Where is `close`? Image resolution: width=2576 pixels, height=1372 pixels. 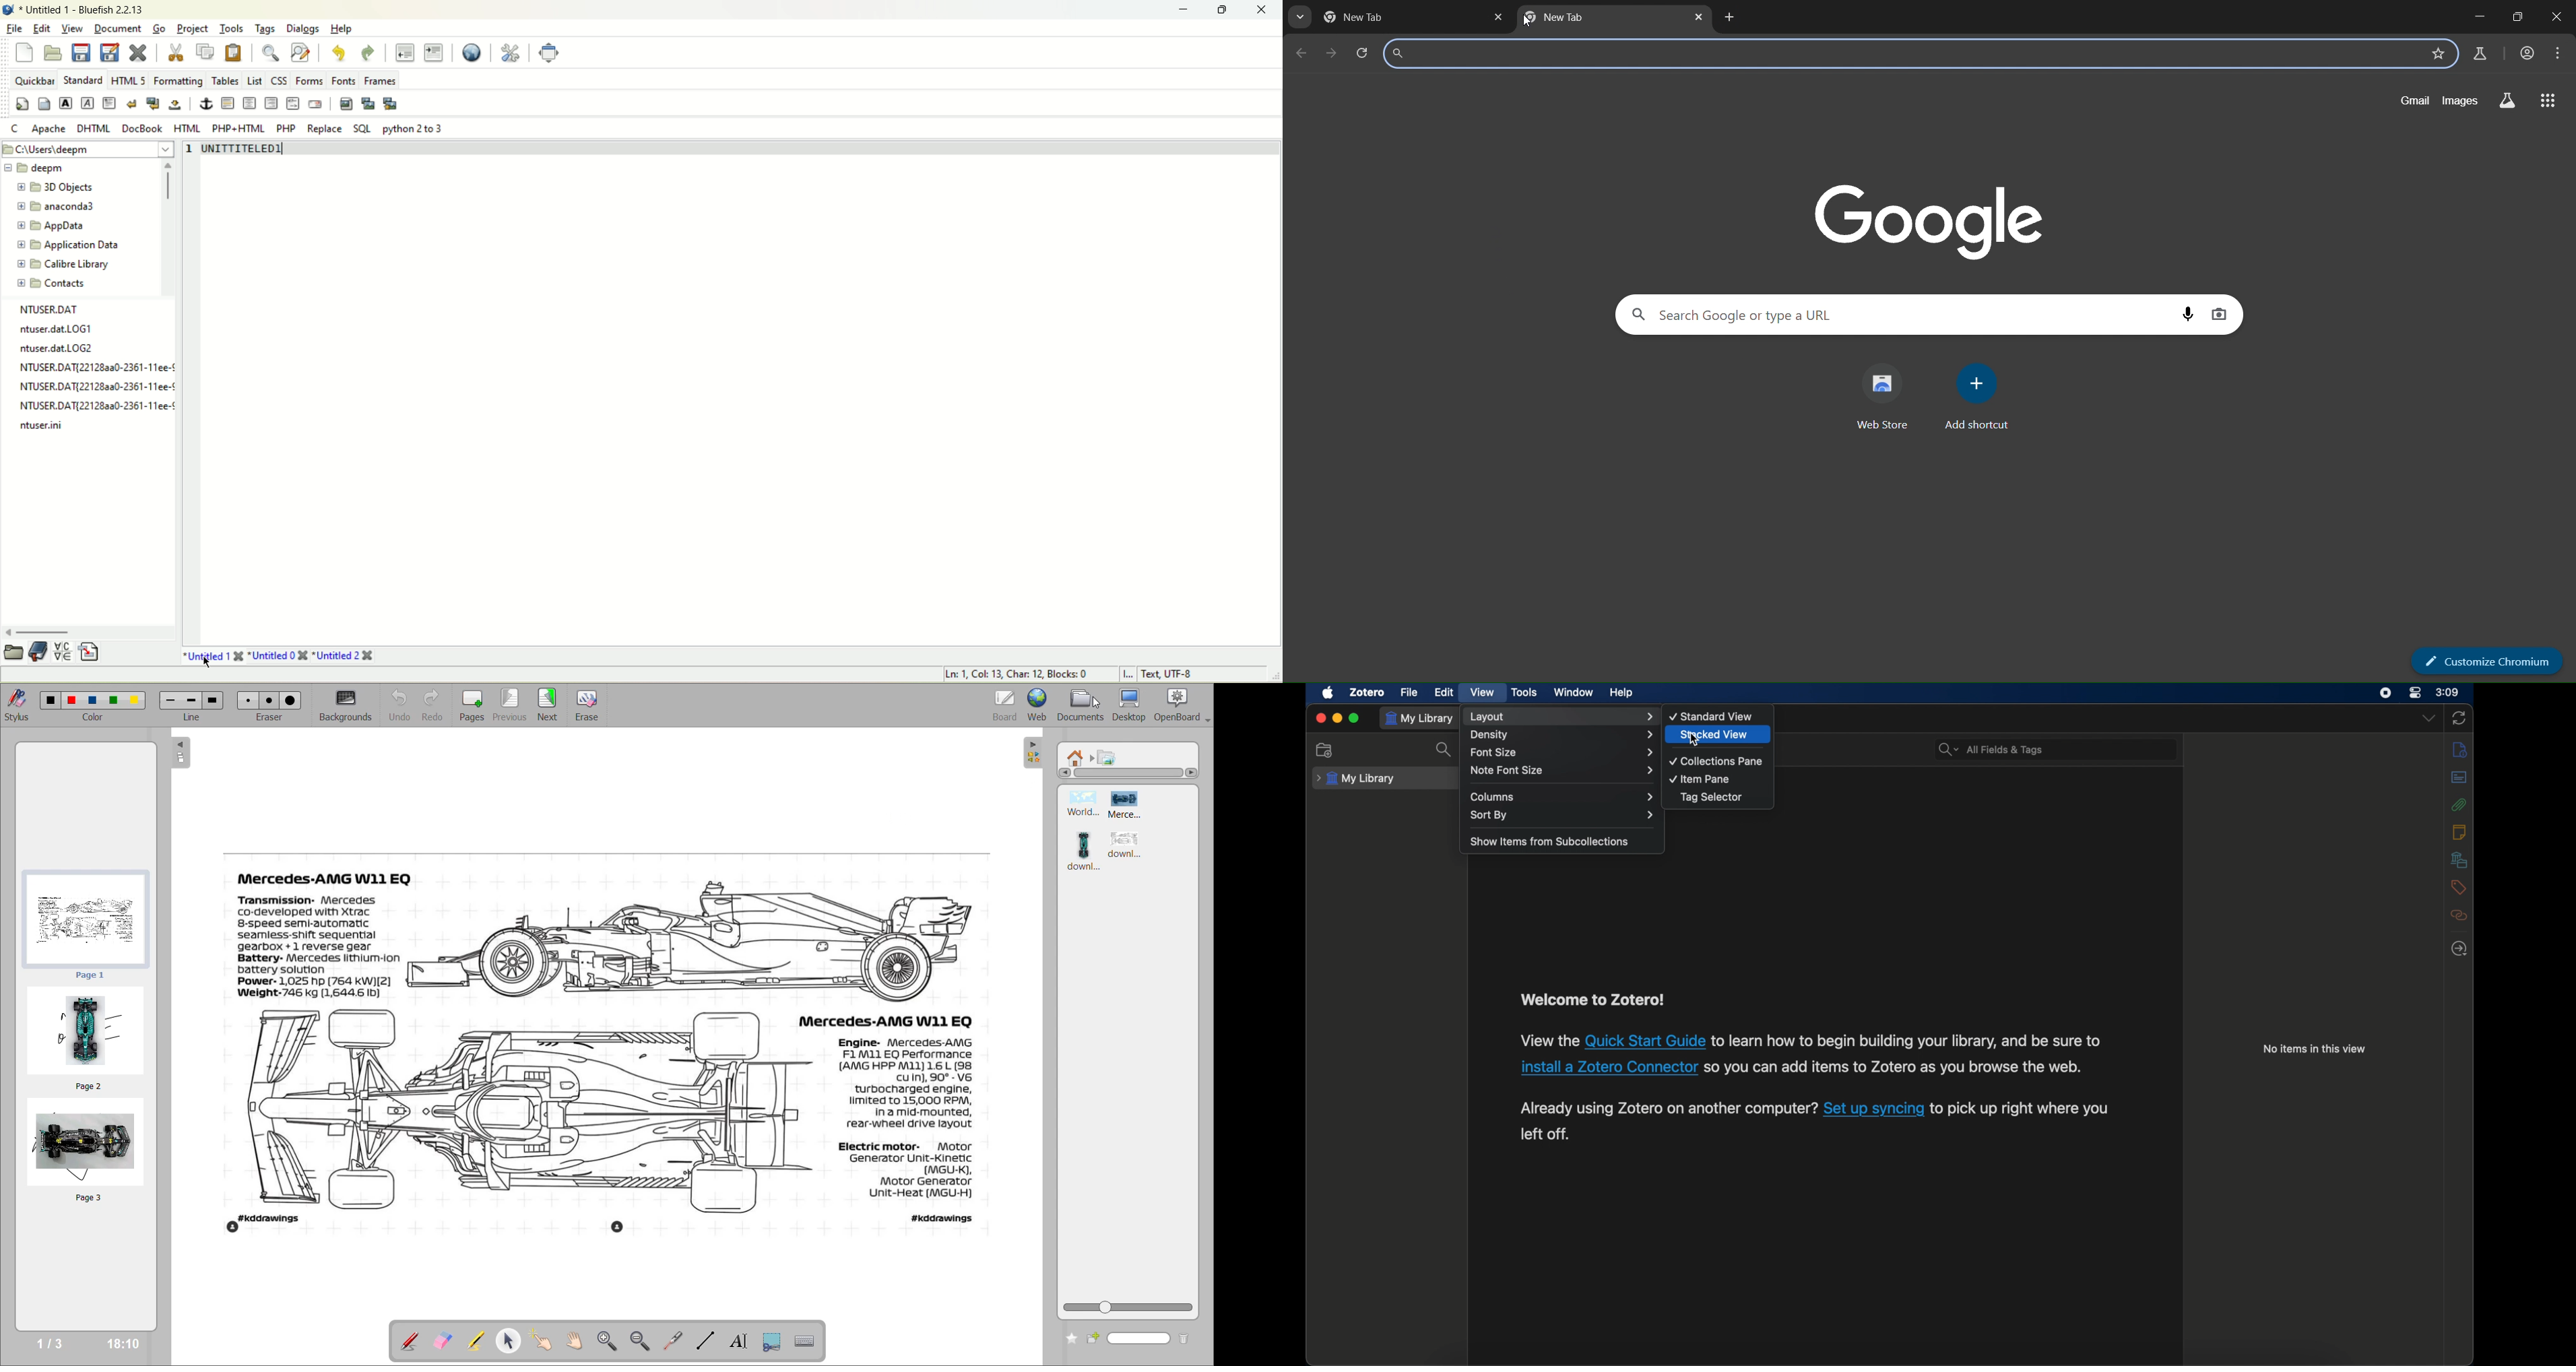 close is located at coordinates (1321, 718).